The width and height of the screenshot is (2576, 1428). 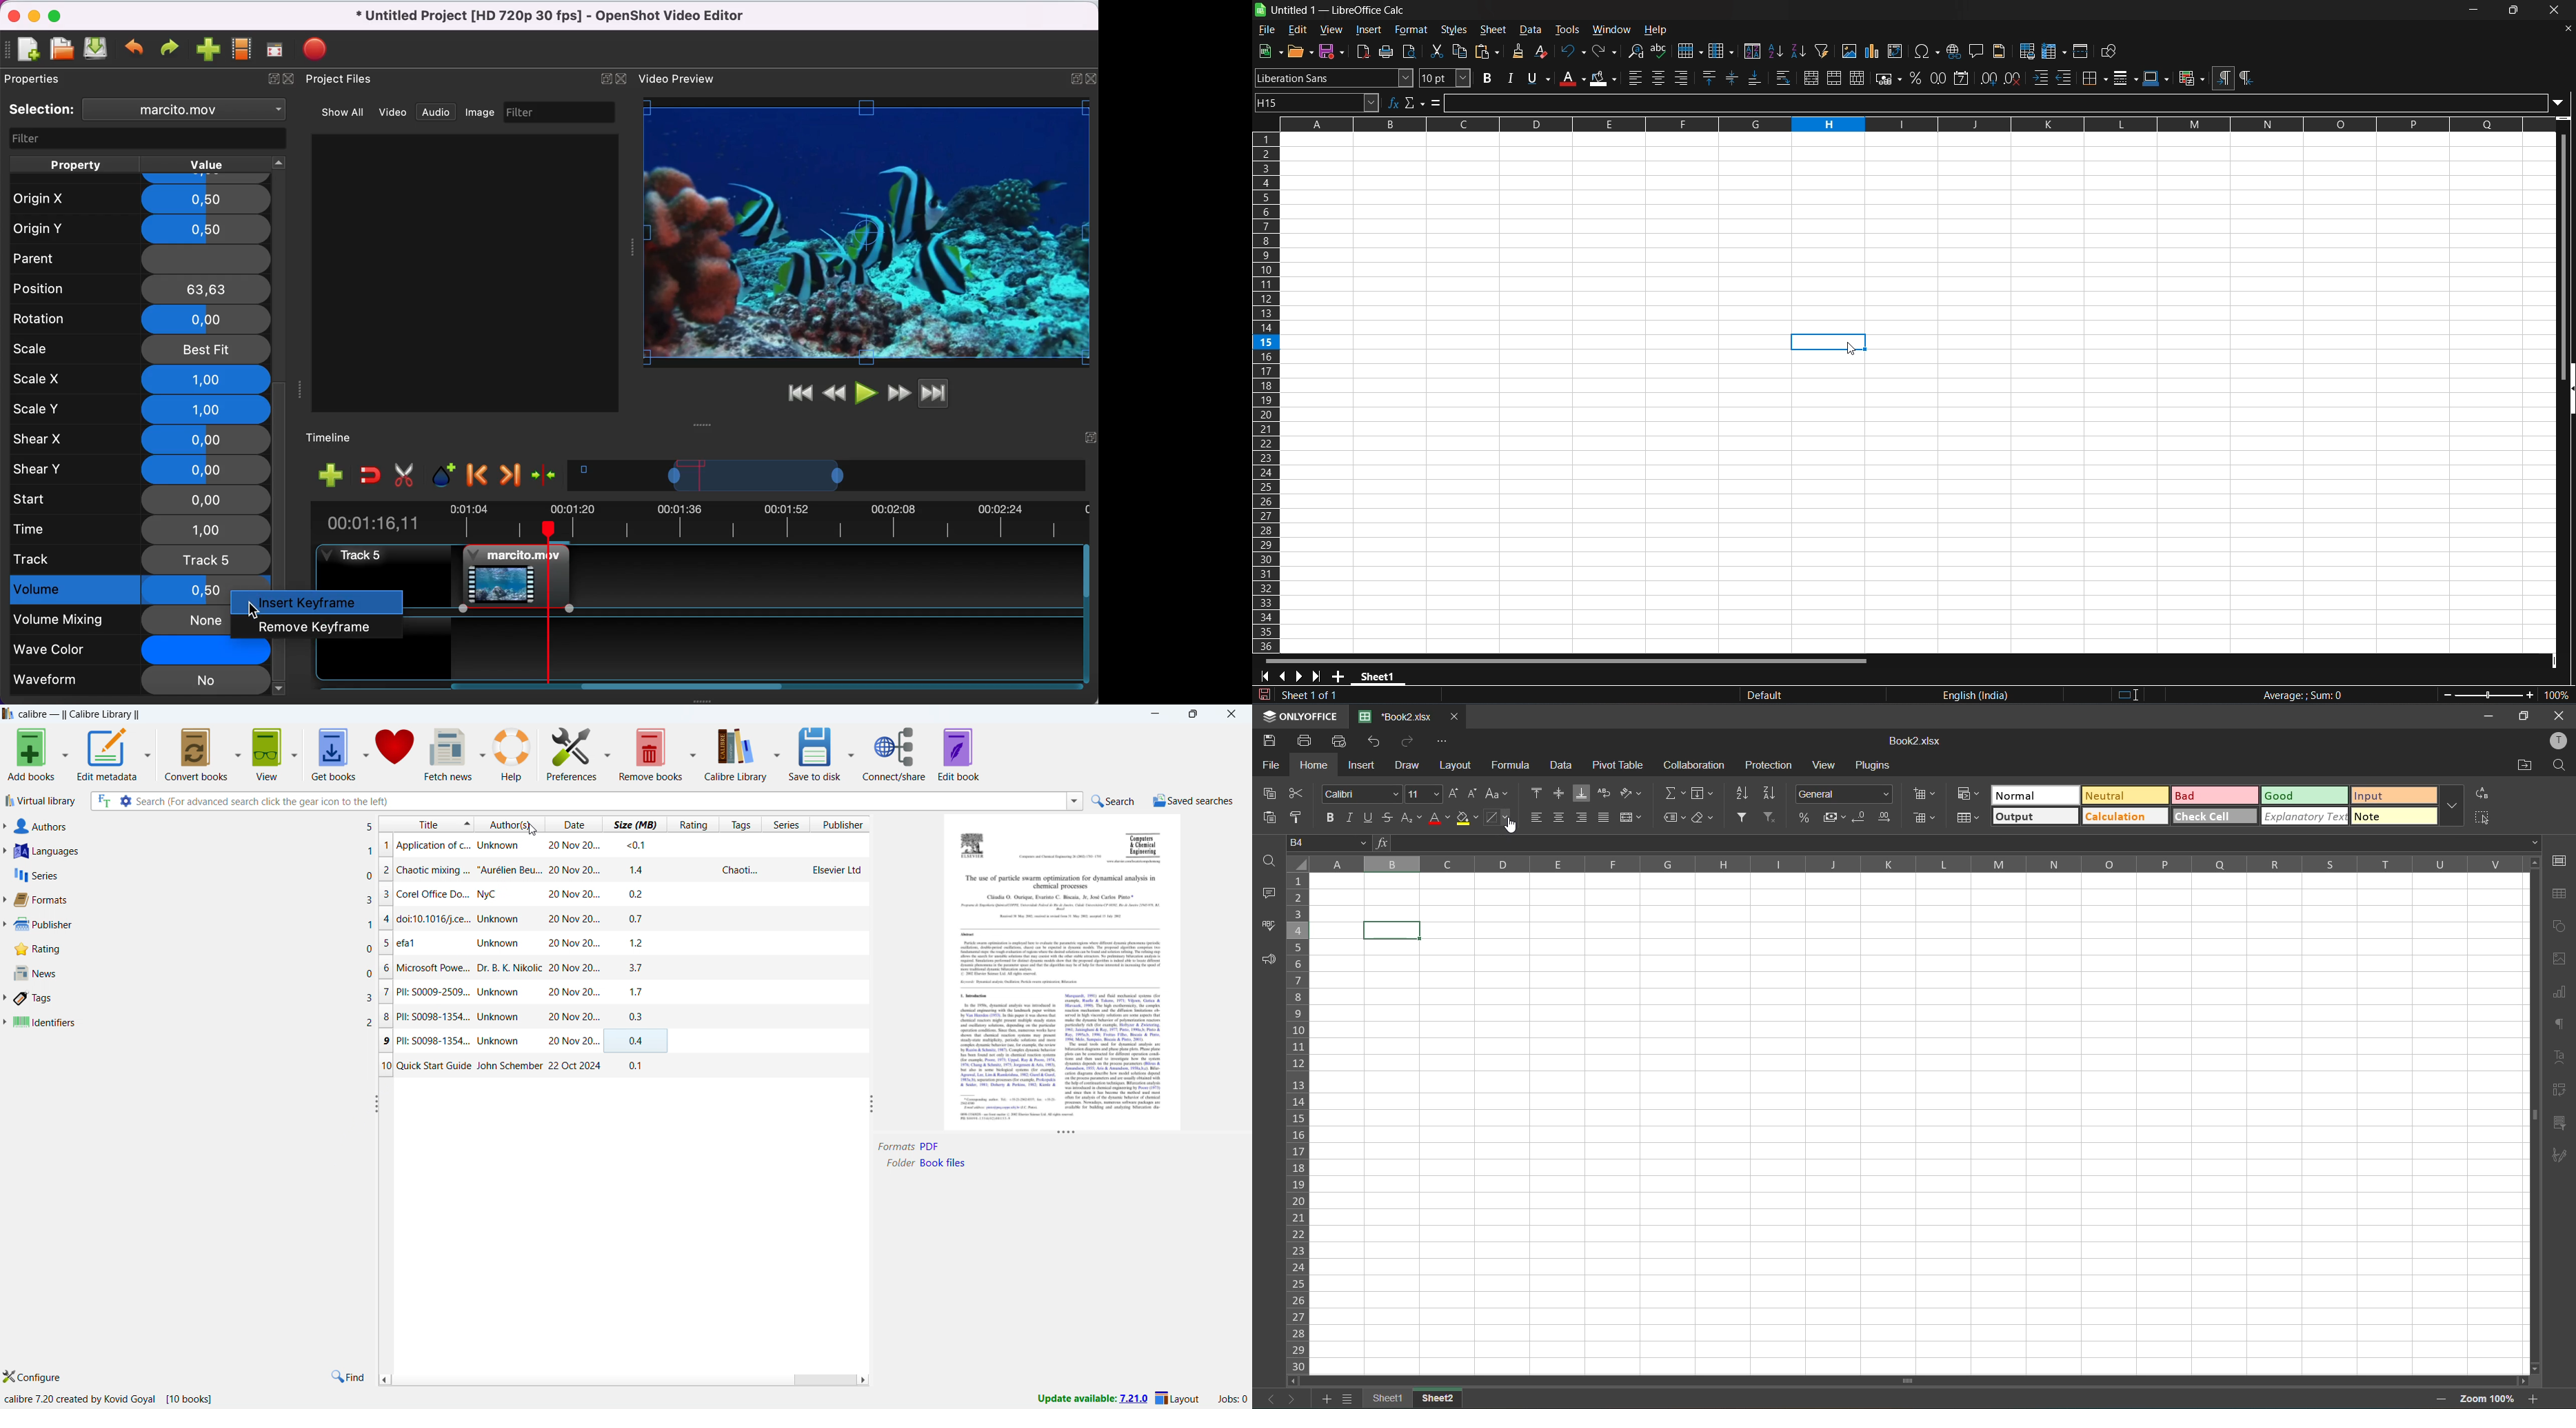 What do you see at coordinates (36, 1375) in the screenshot?
I see `configure` at bounding box center [36, 1375].